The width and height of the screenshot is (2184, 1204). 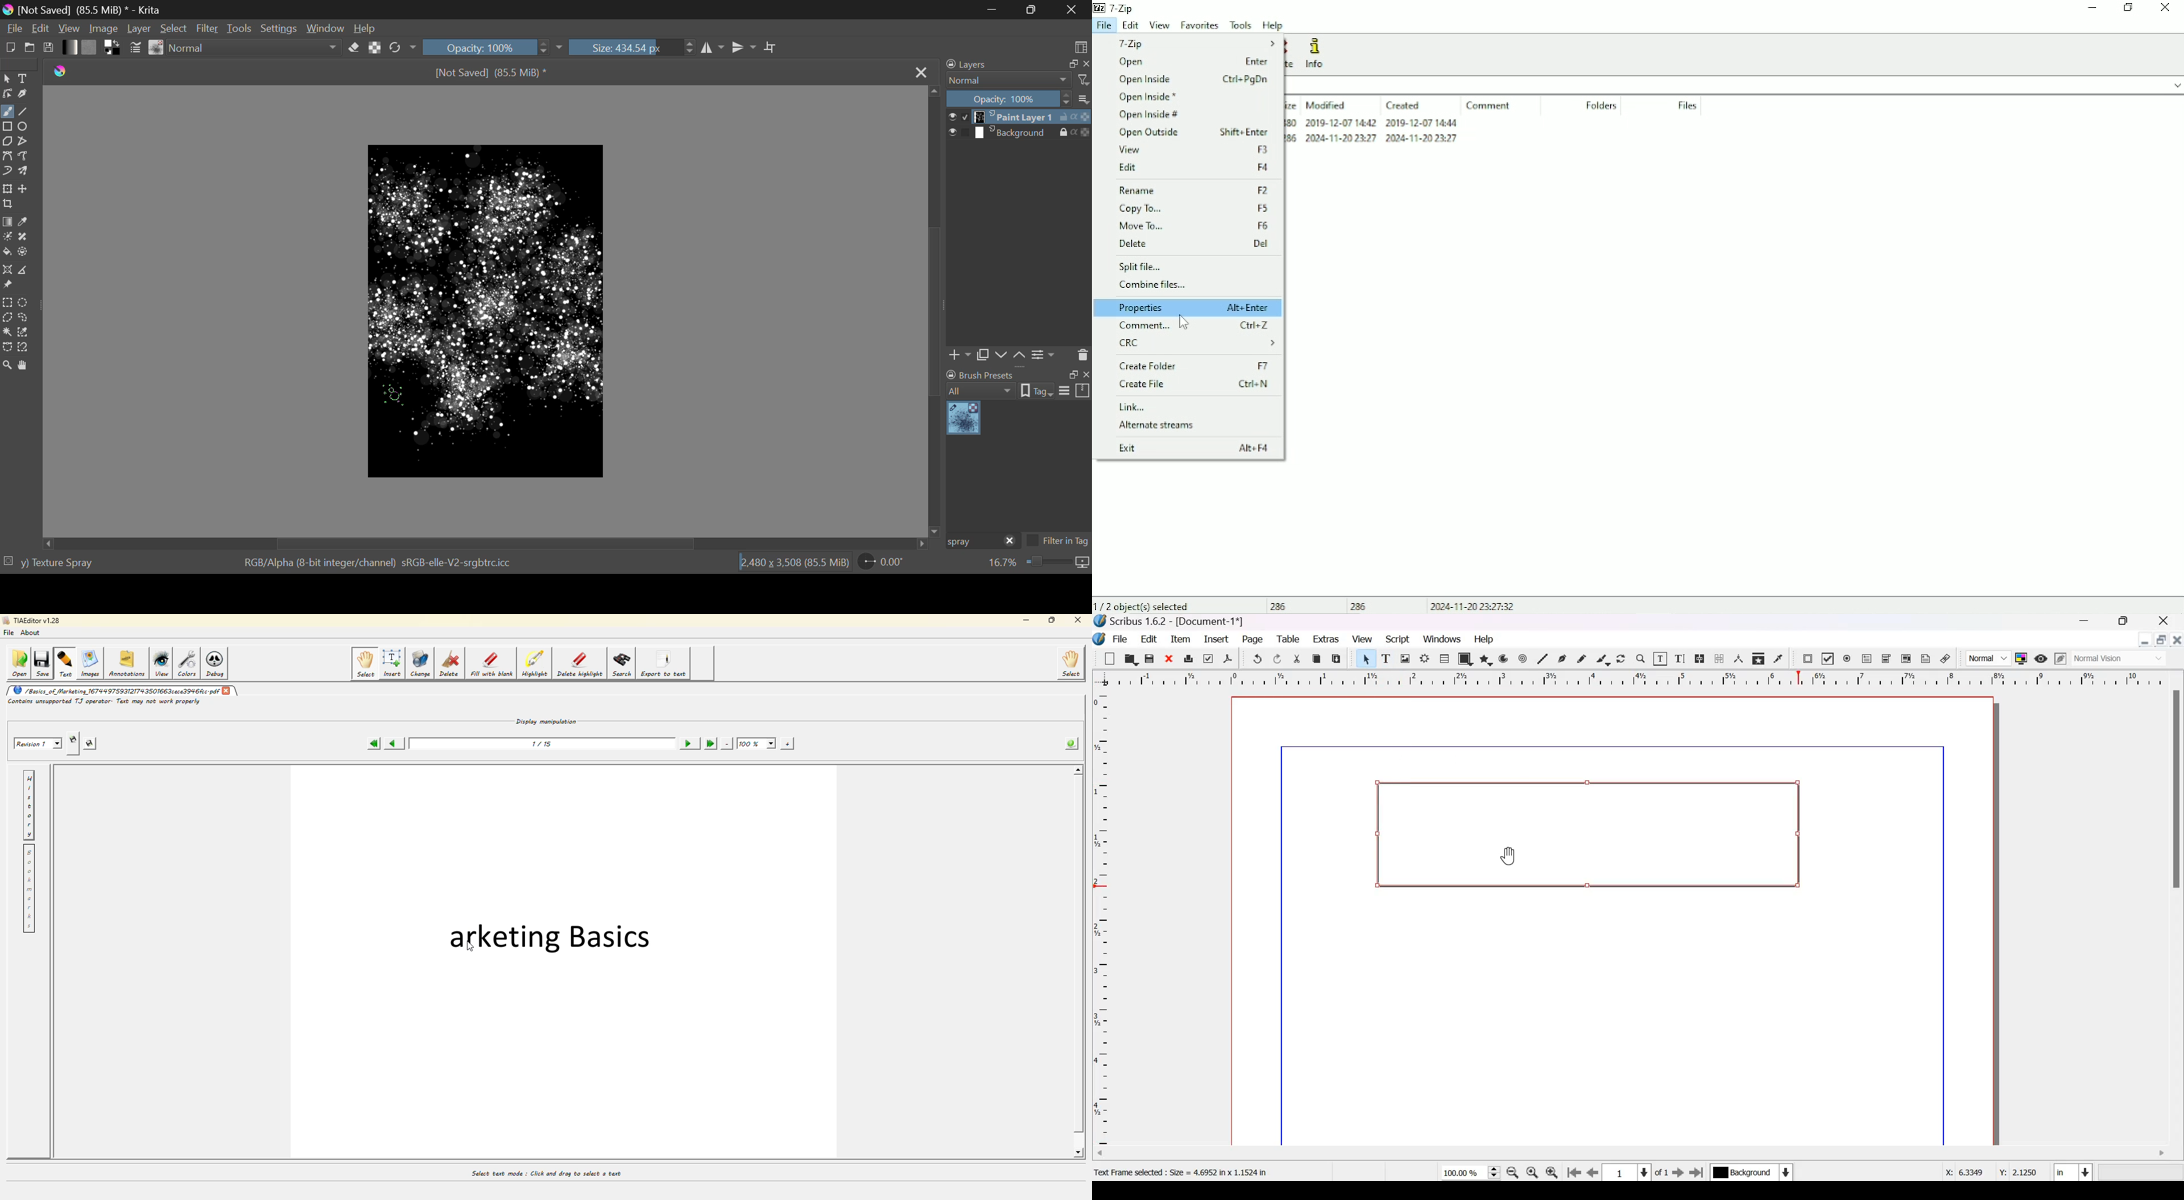 I want to click on 380, so click(x=1292, y=122).